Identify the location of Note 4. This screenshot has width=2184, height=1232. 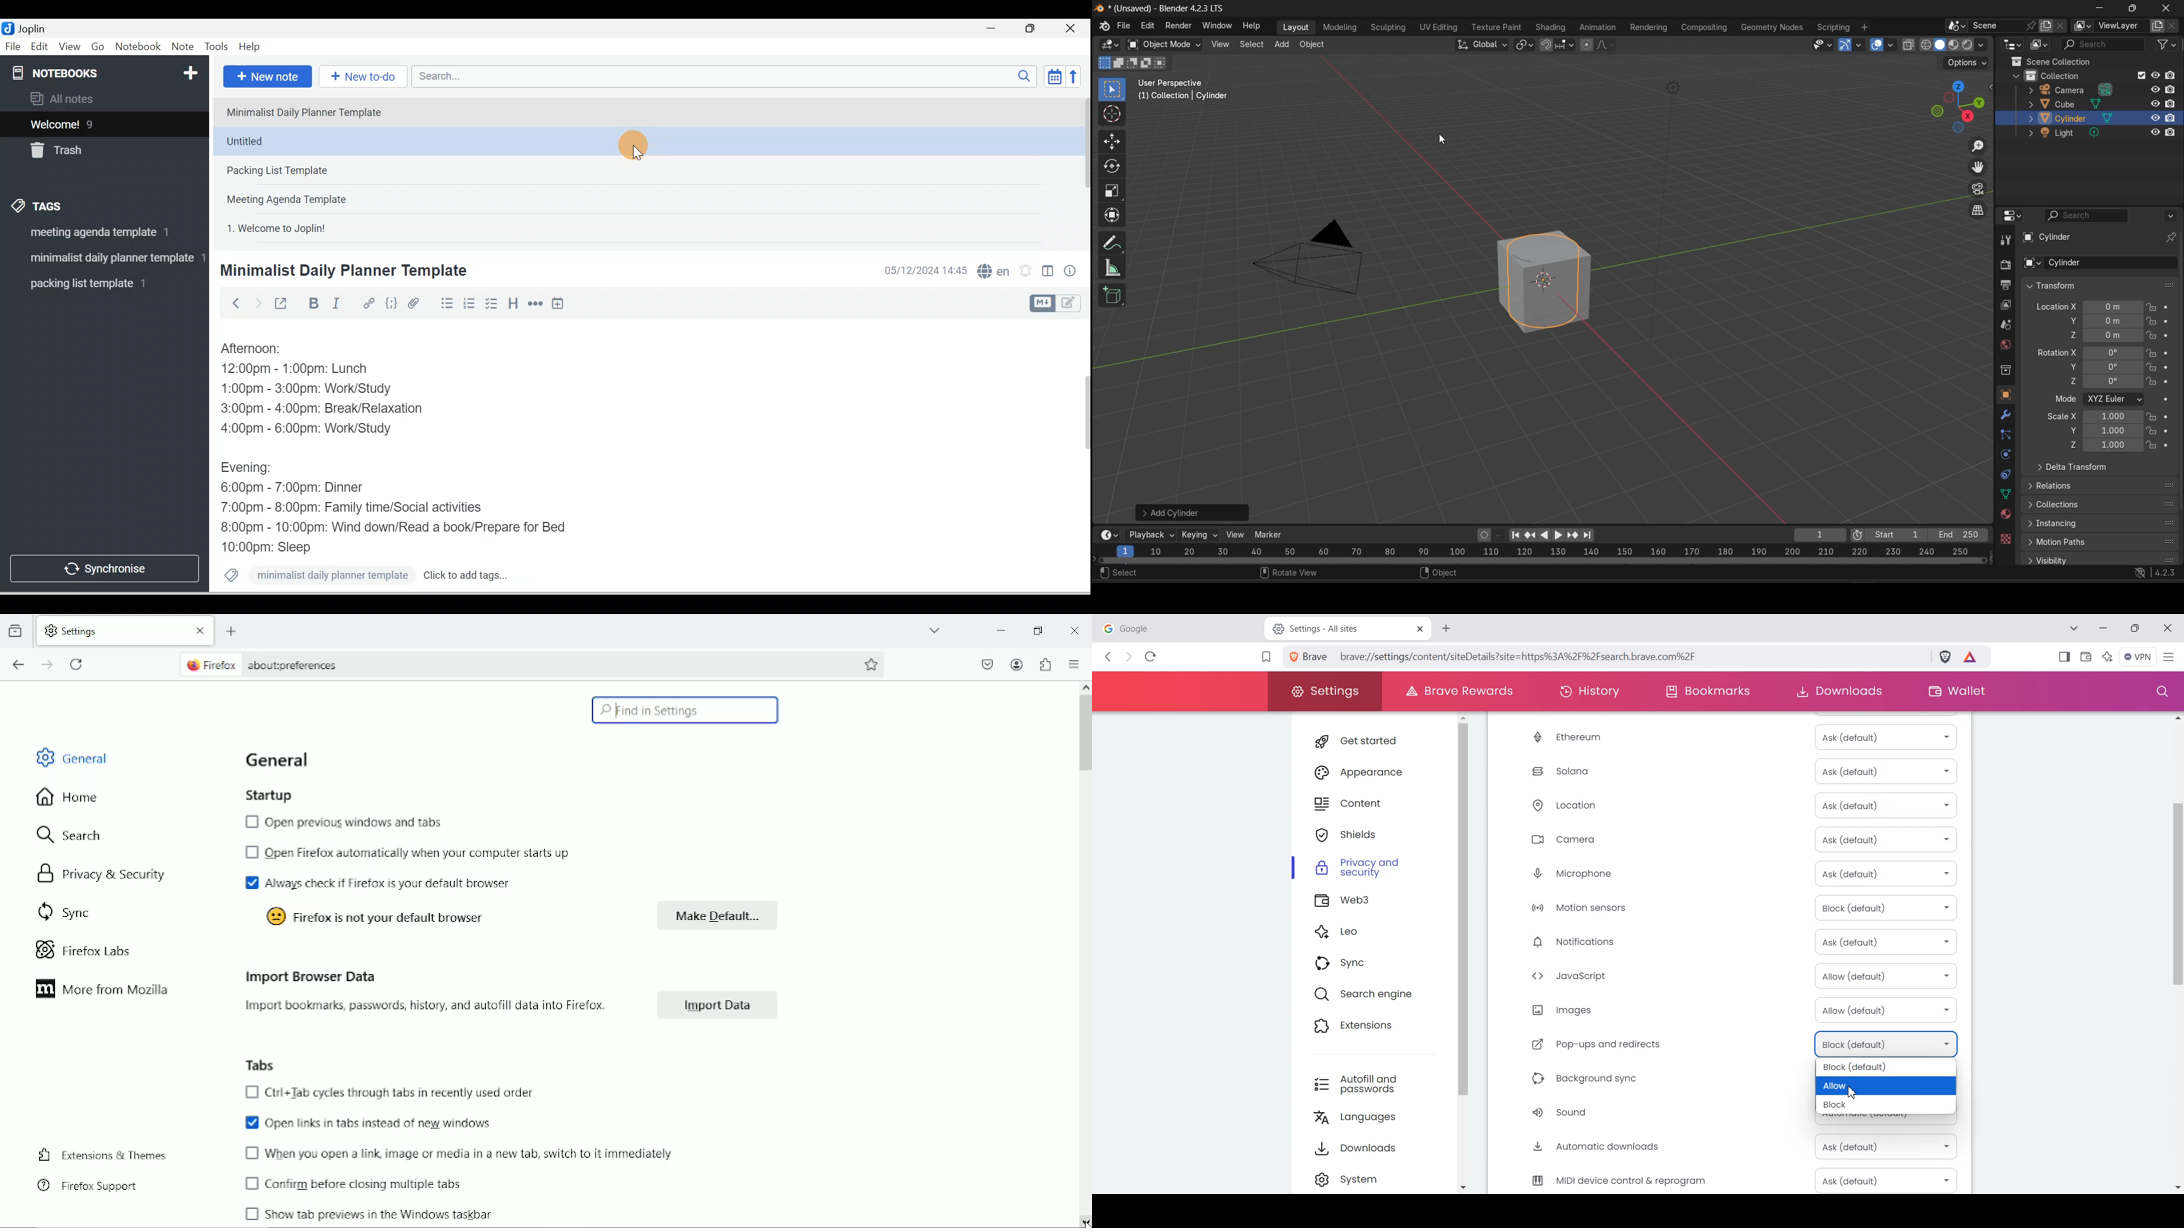
(302, 197).